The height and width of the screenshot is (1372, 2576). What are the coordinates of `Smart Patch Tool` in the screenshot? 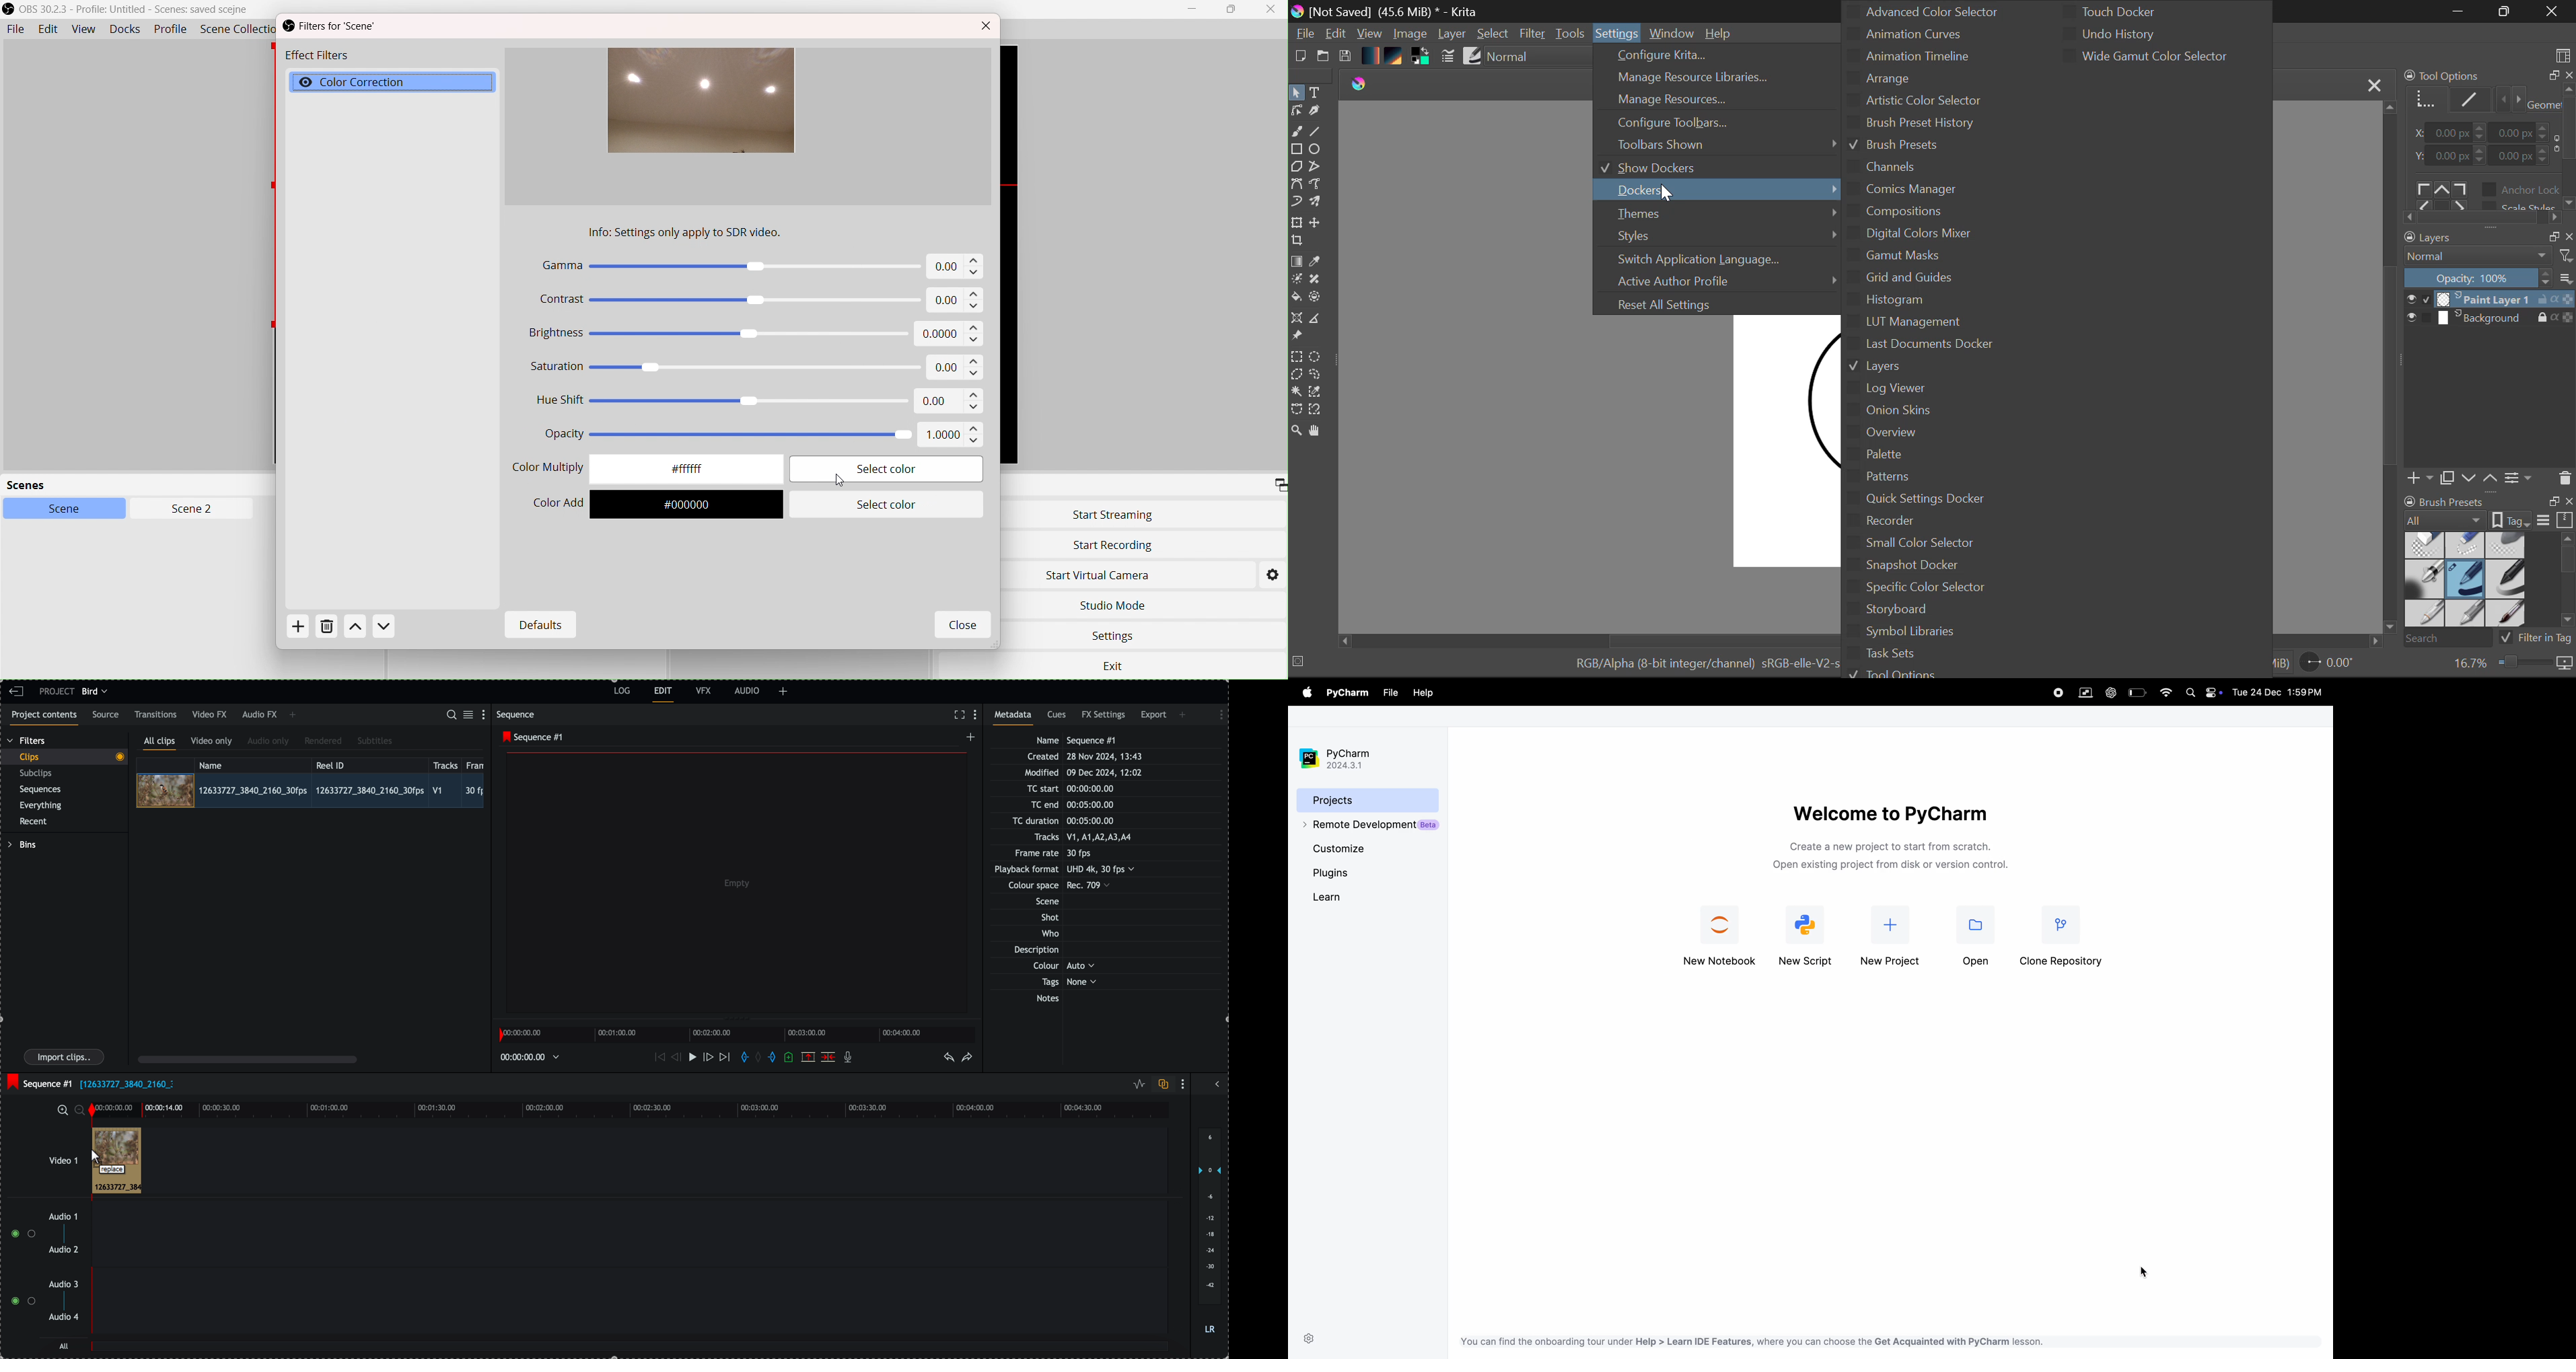 It's located at (1317, 279).